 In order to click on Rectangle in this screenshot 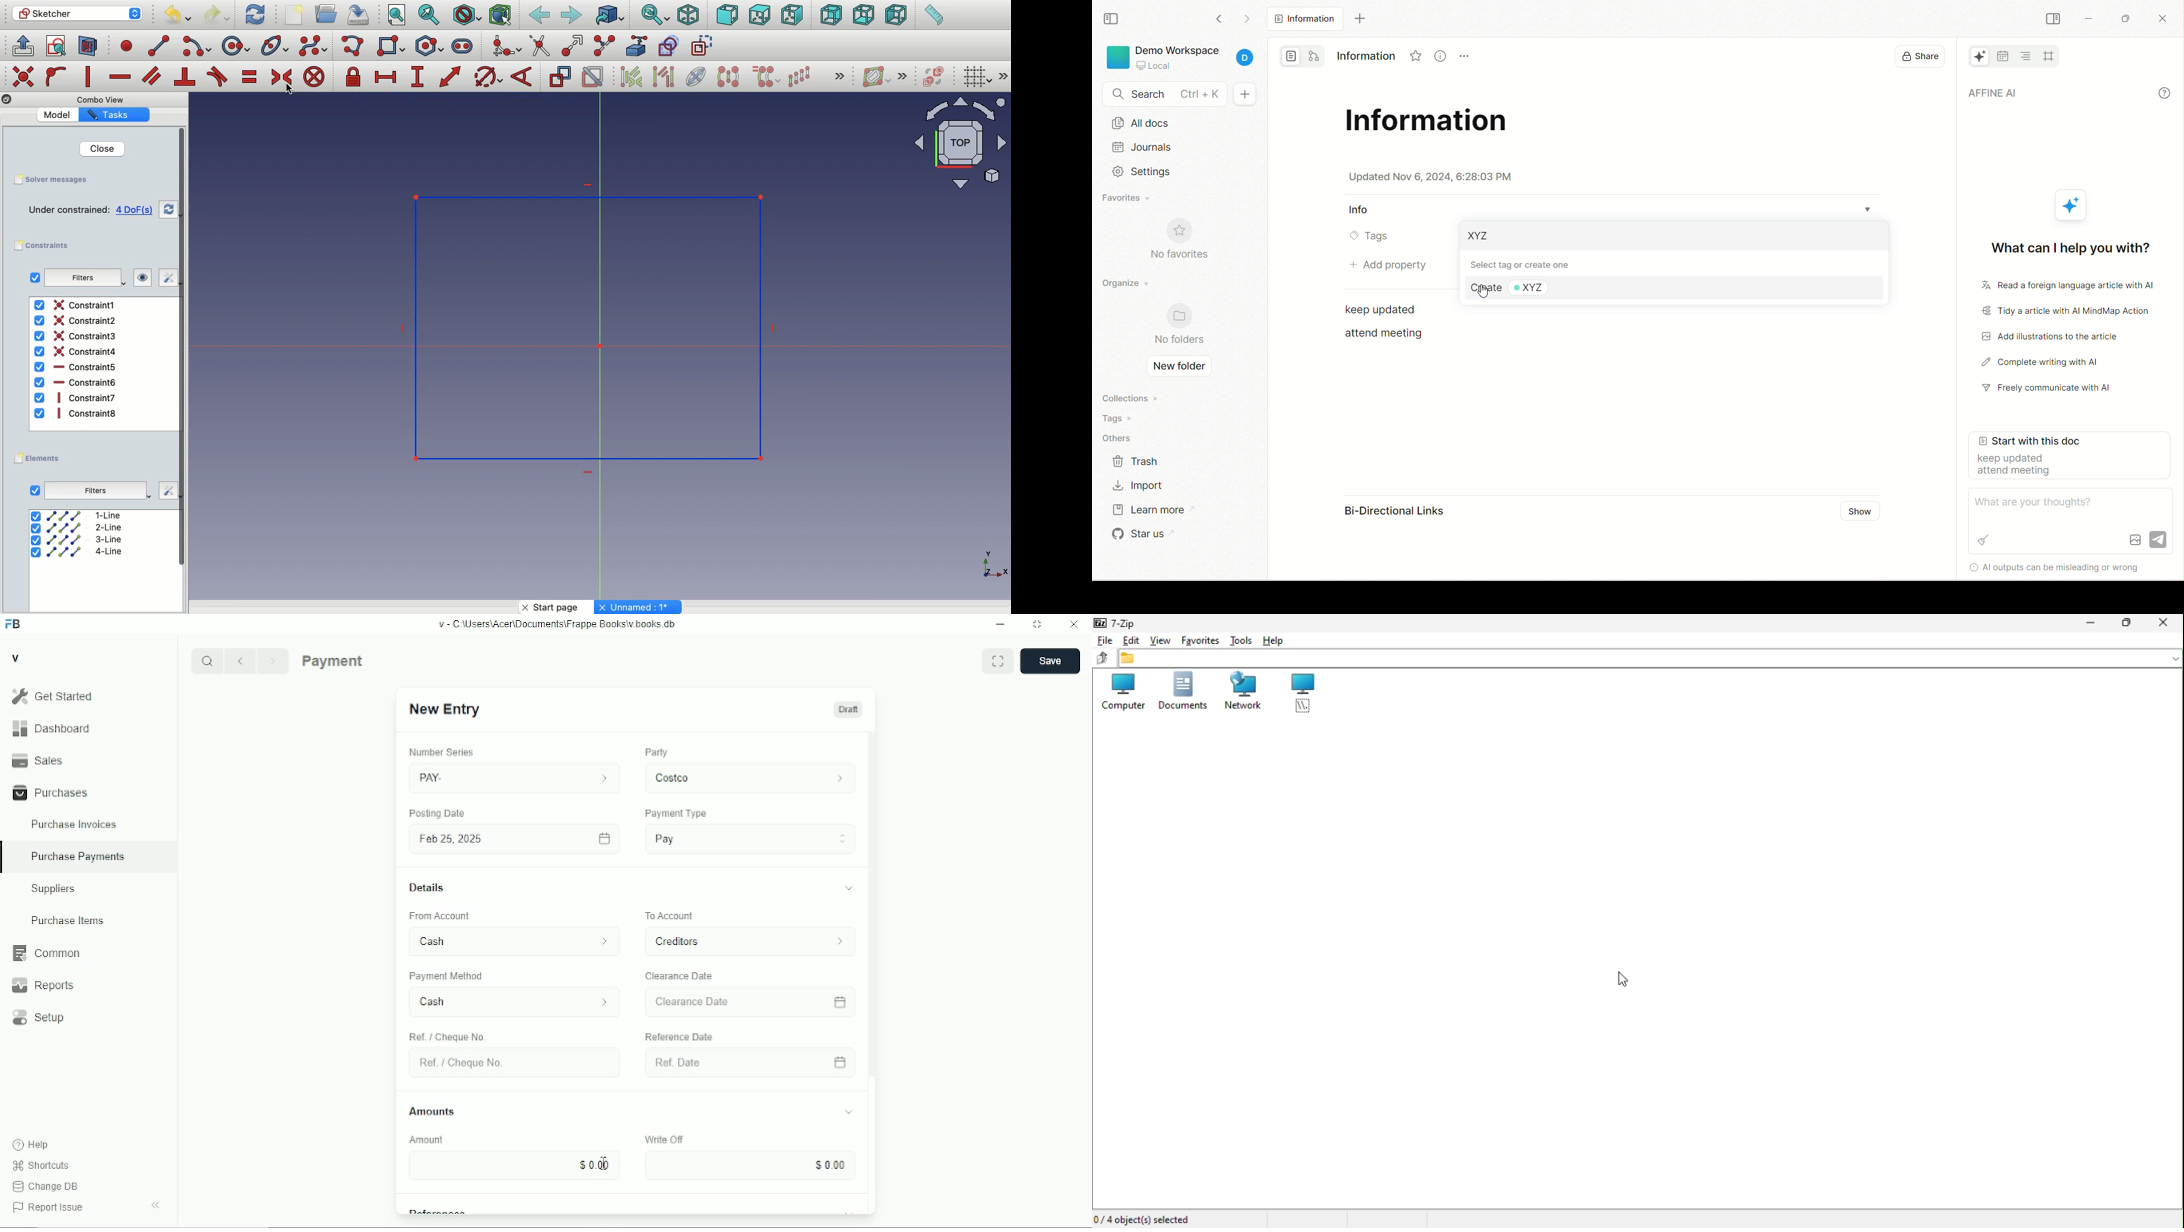, I will do `click(394, 48)`.